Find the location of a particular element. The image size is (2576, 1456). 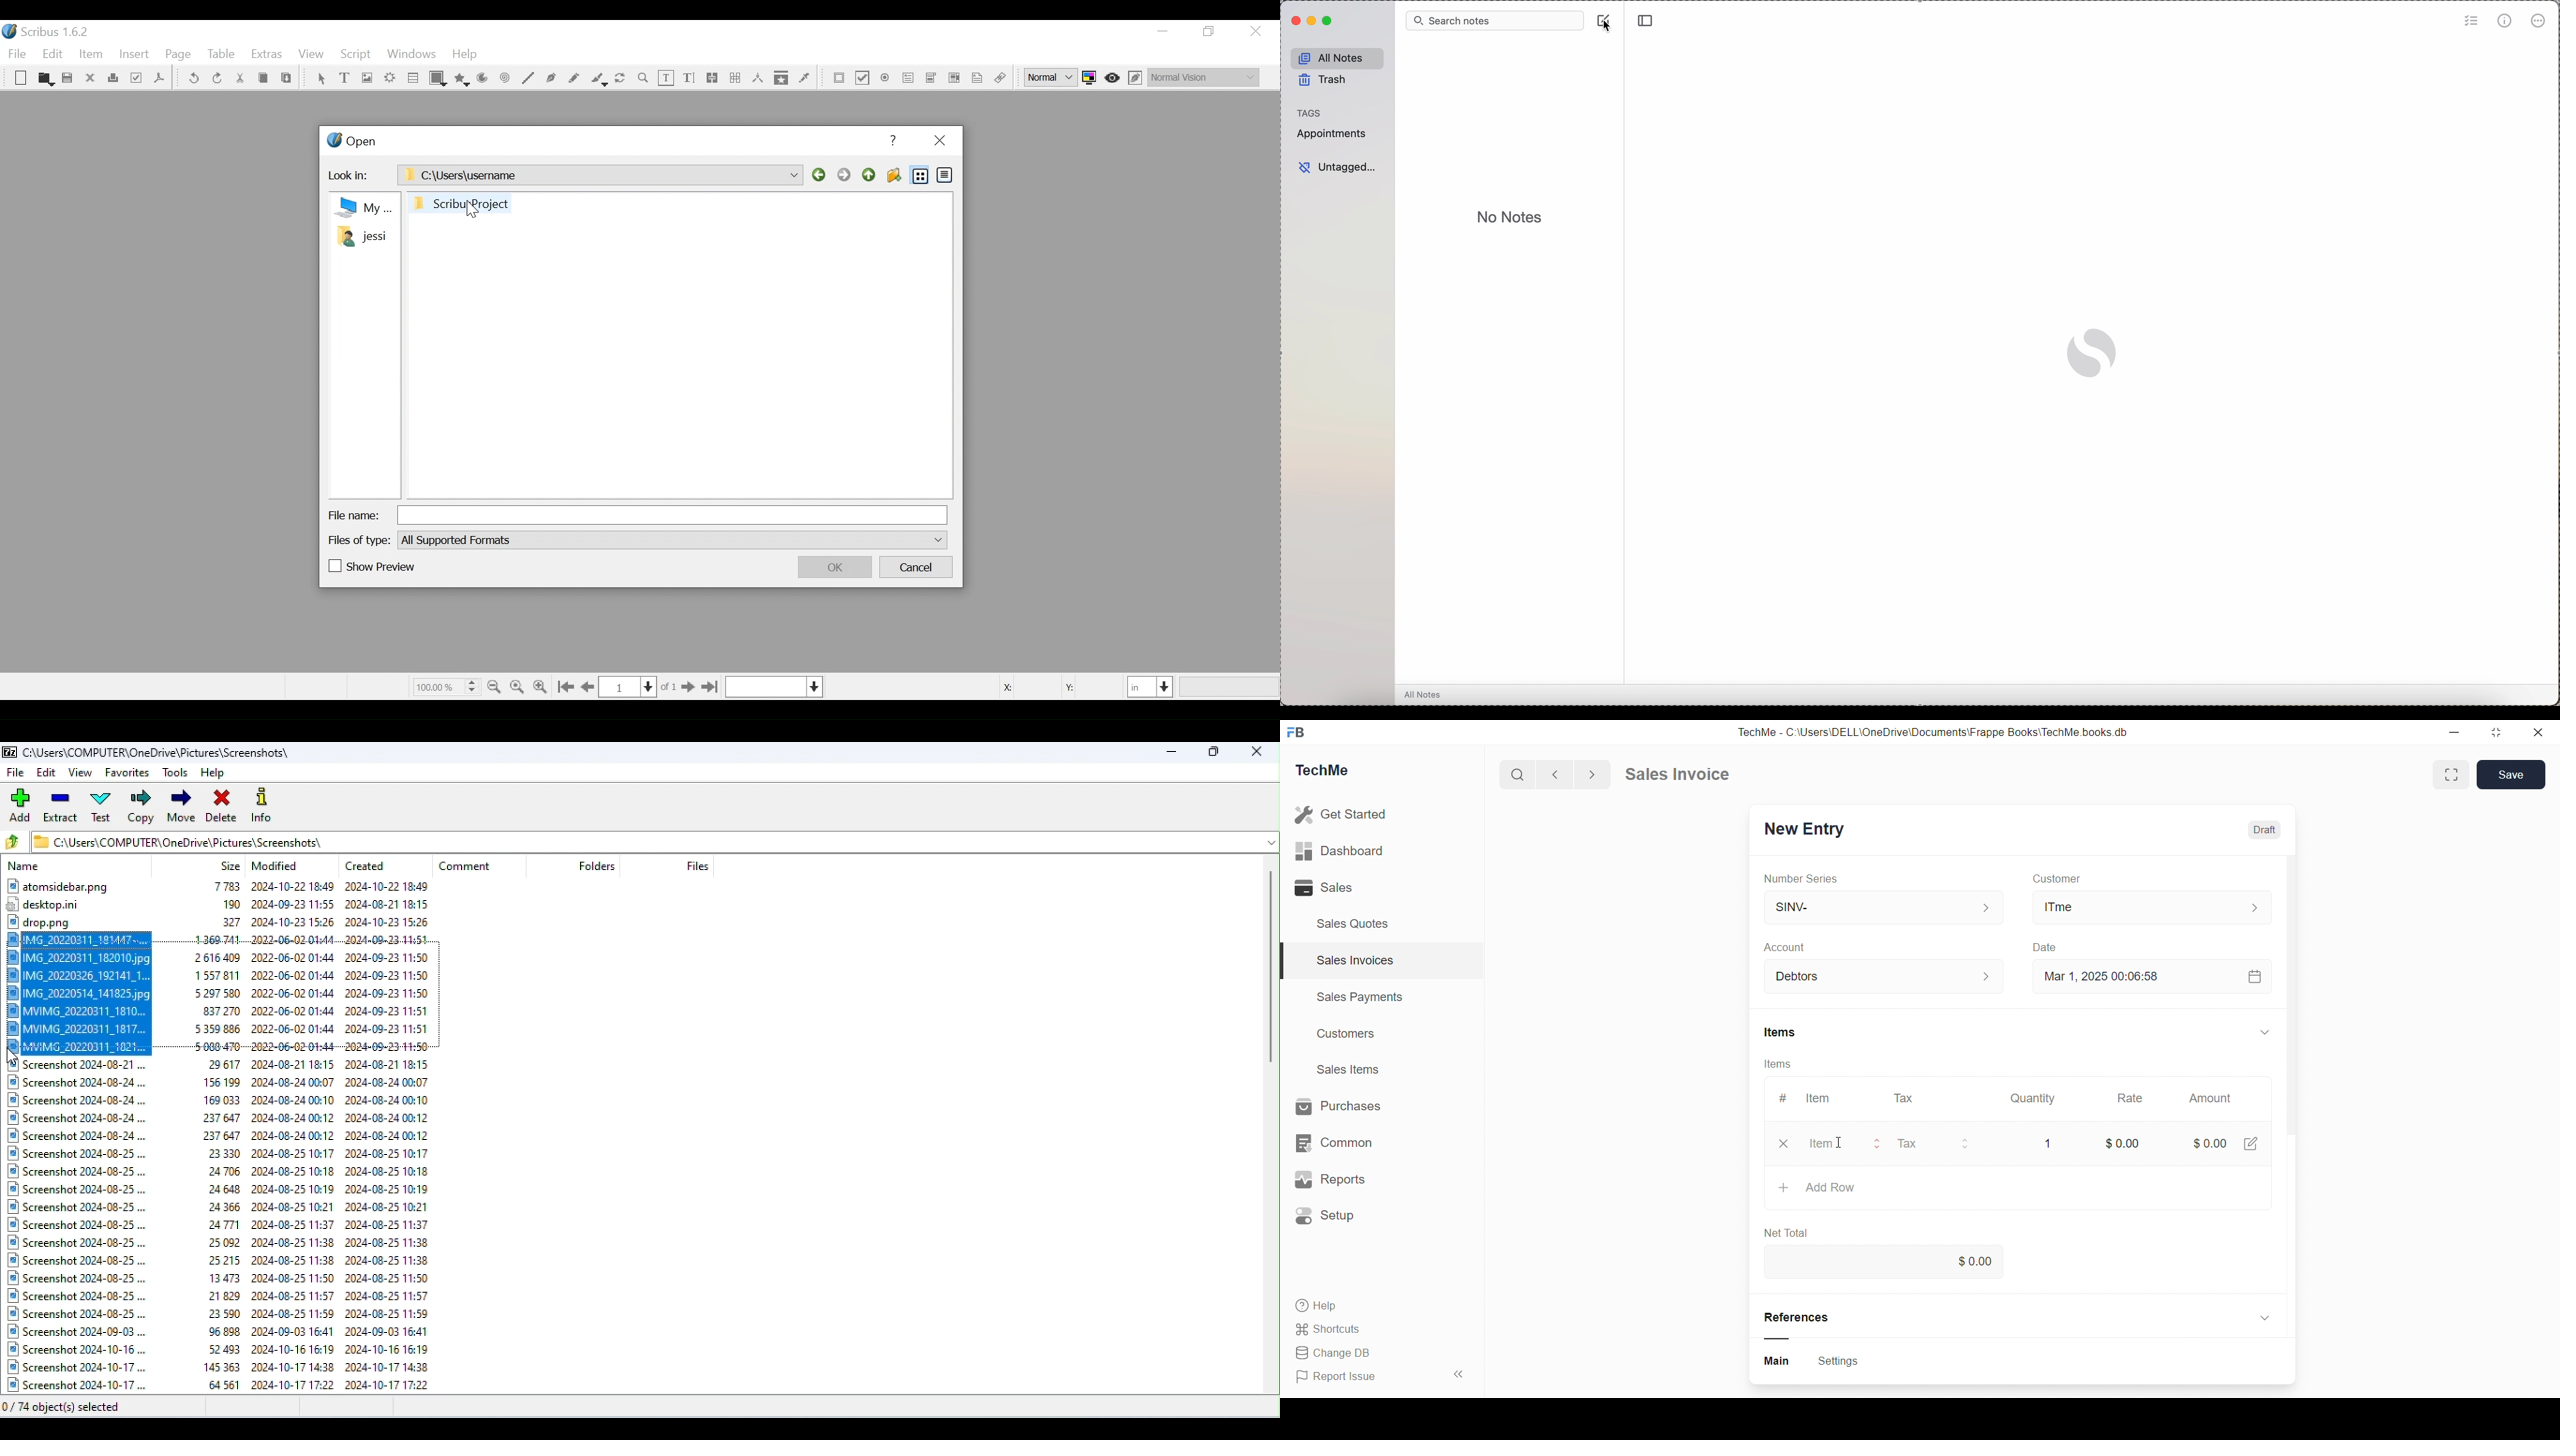

Cut is located at coordinates (239, 79).